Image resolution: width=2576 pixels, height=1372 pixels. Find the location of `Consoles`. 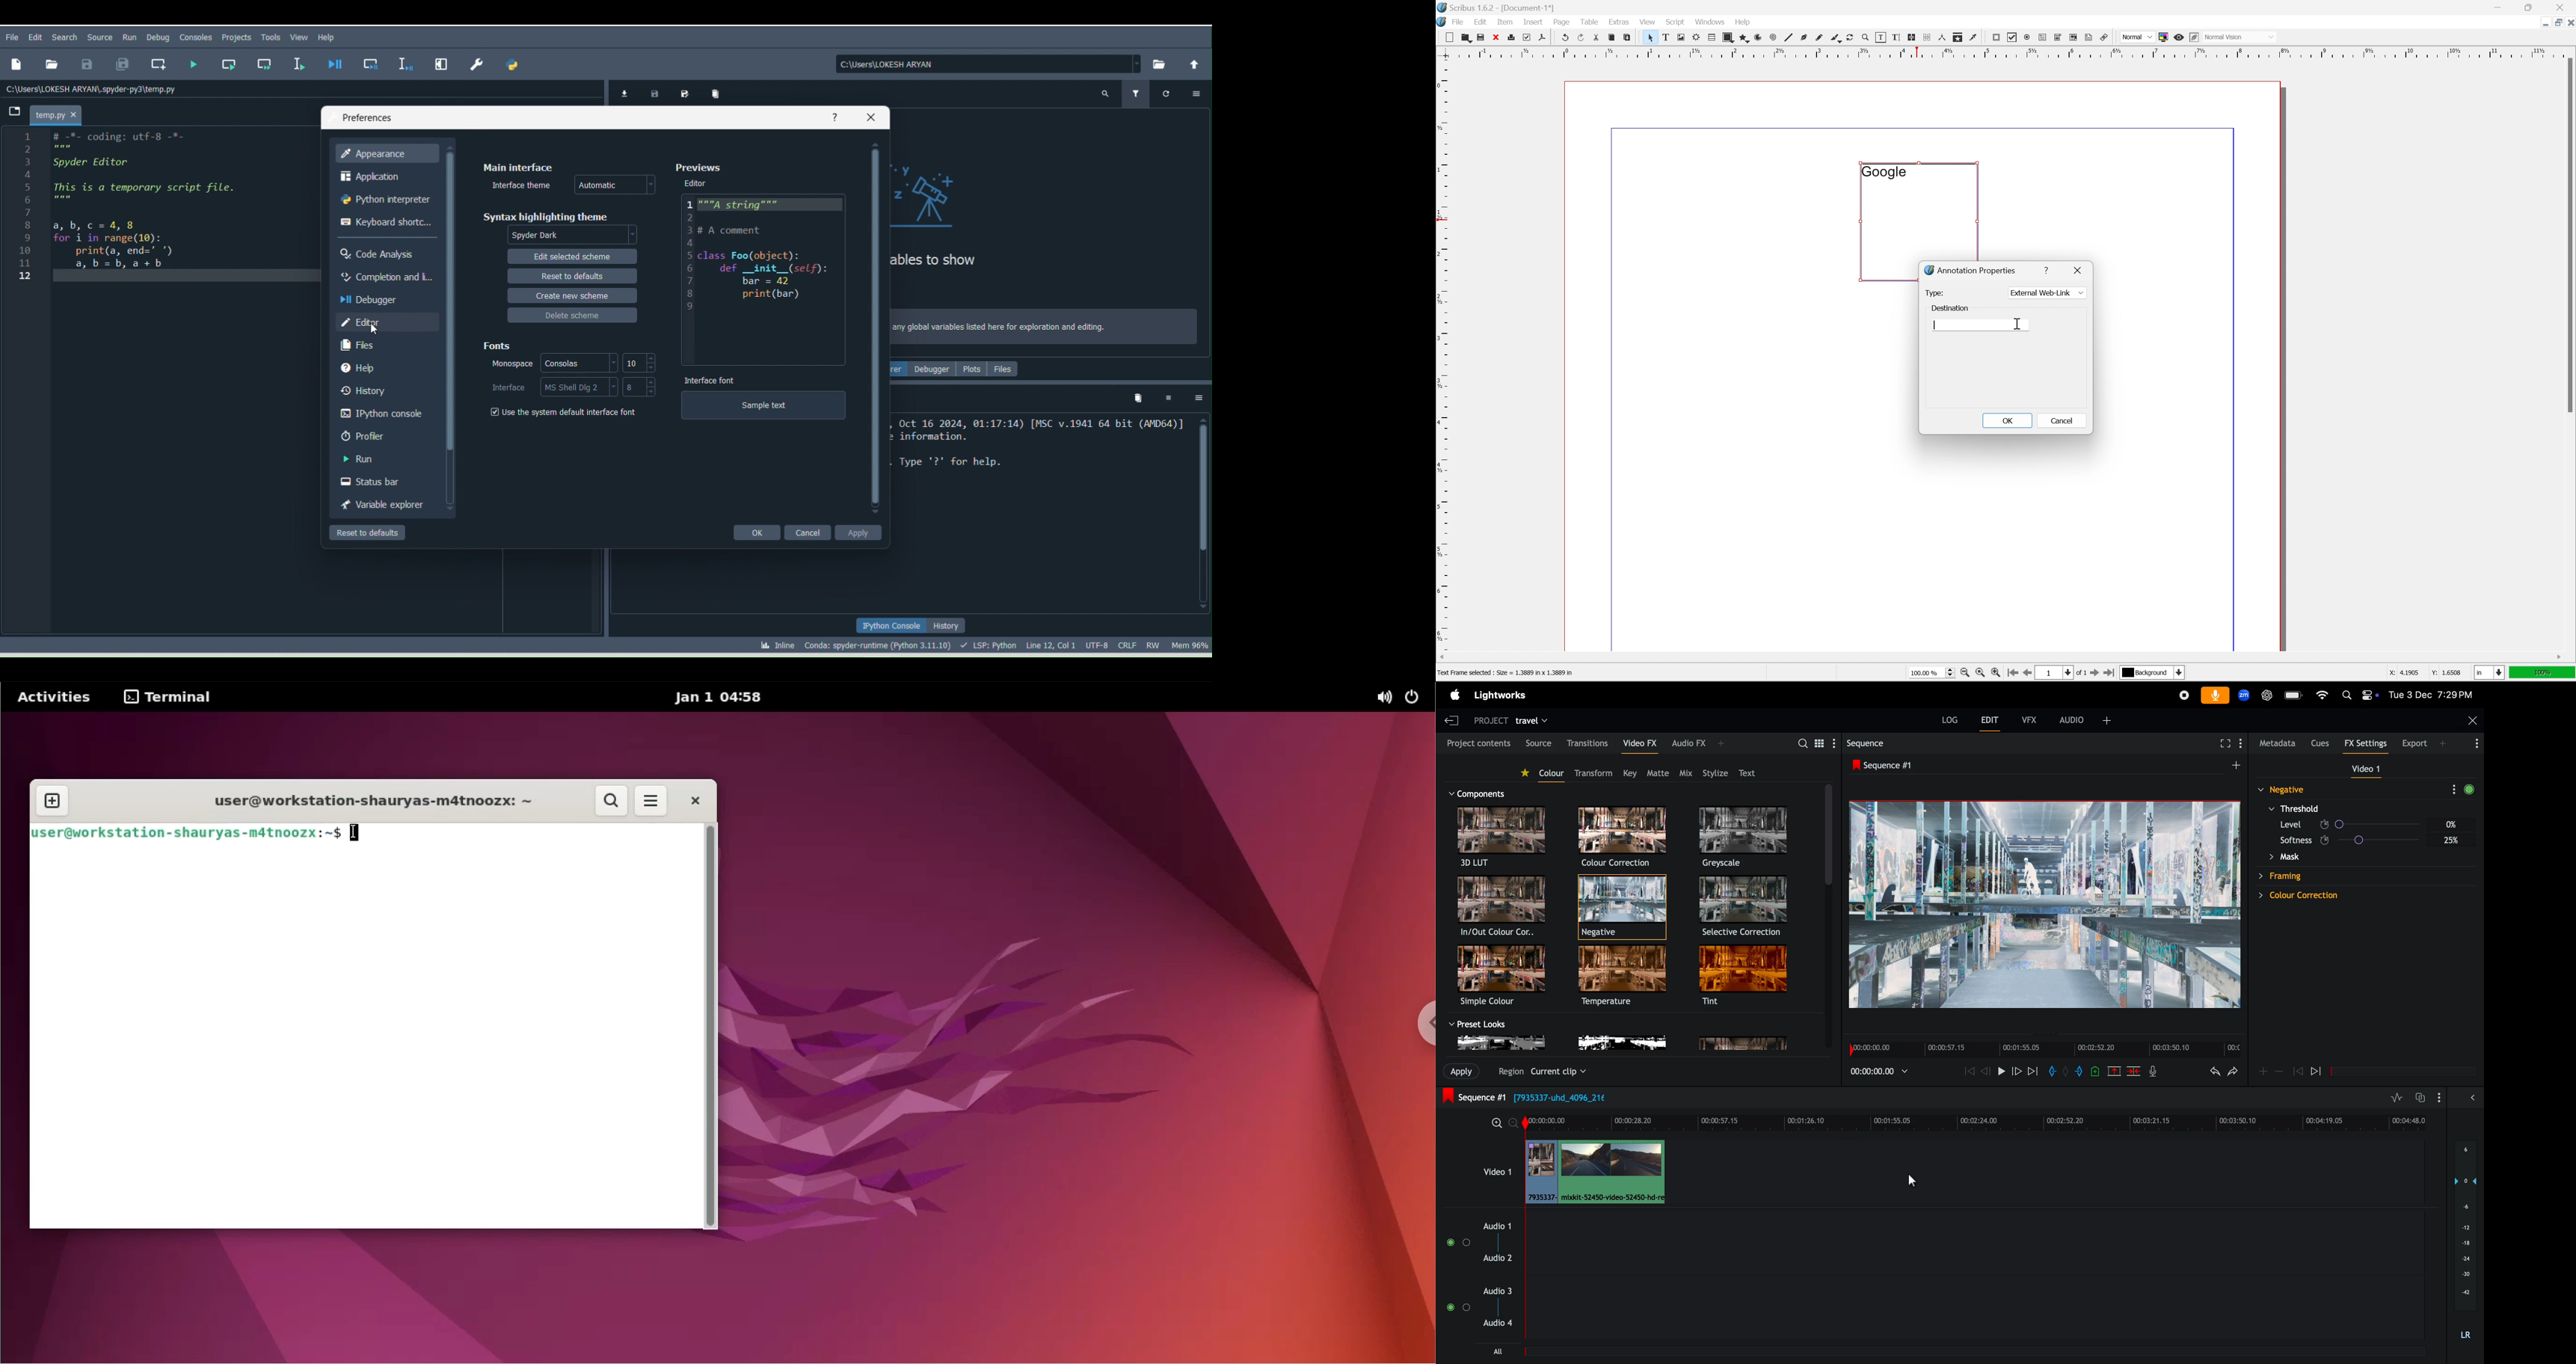

Consoles is located at coordinates (577, 362).